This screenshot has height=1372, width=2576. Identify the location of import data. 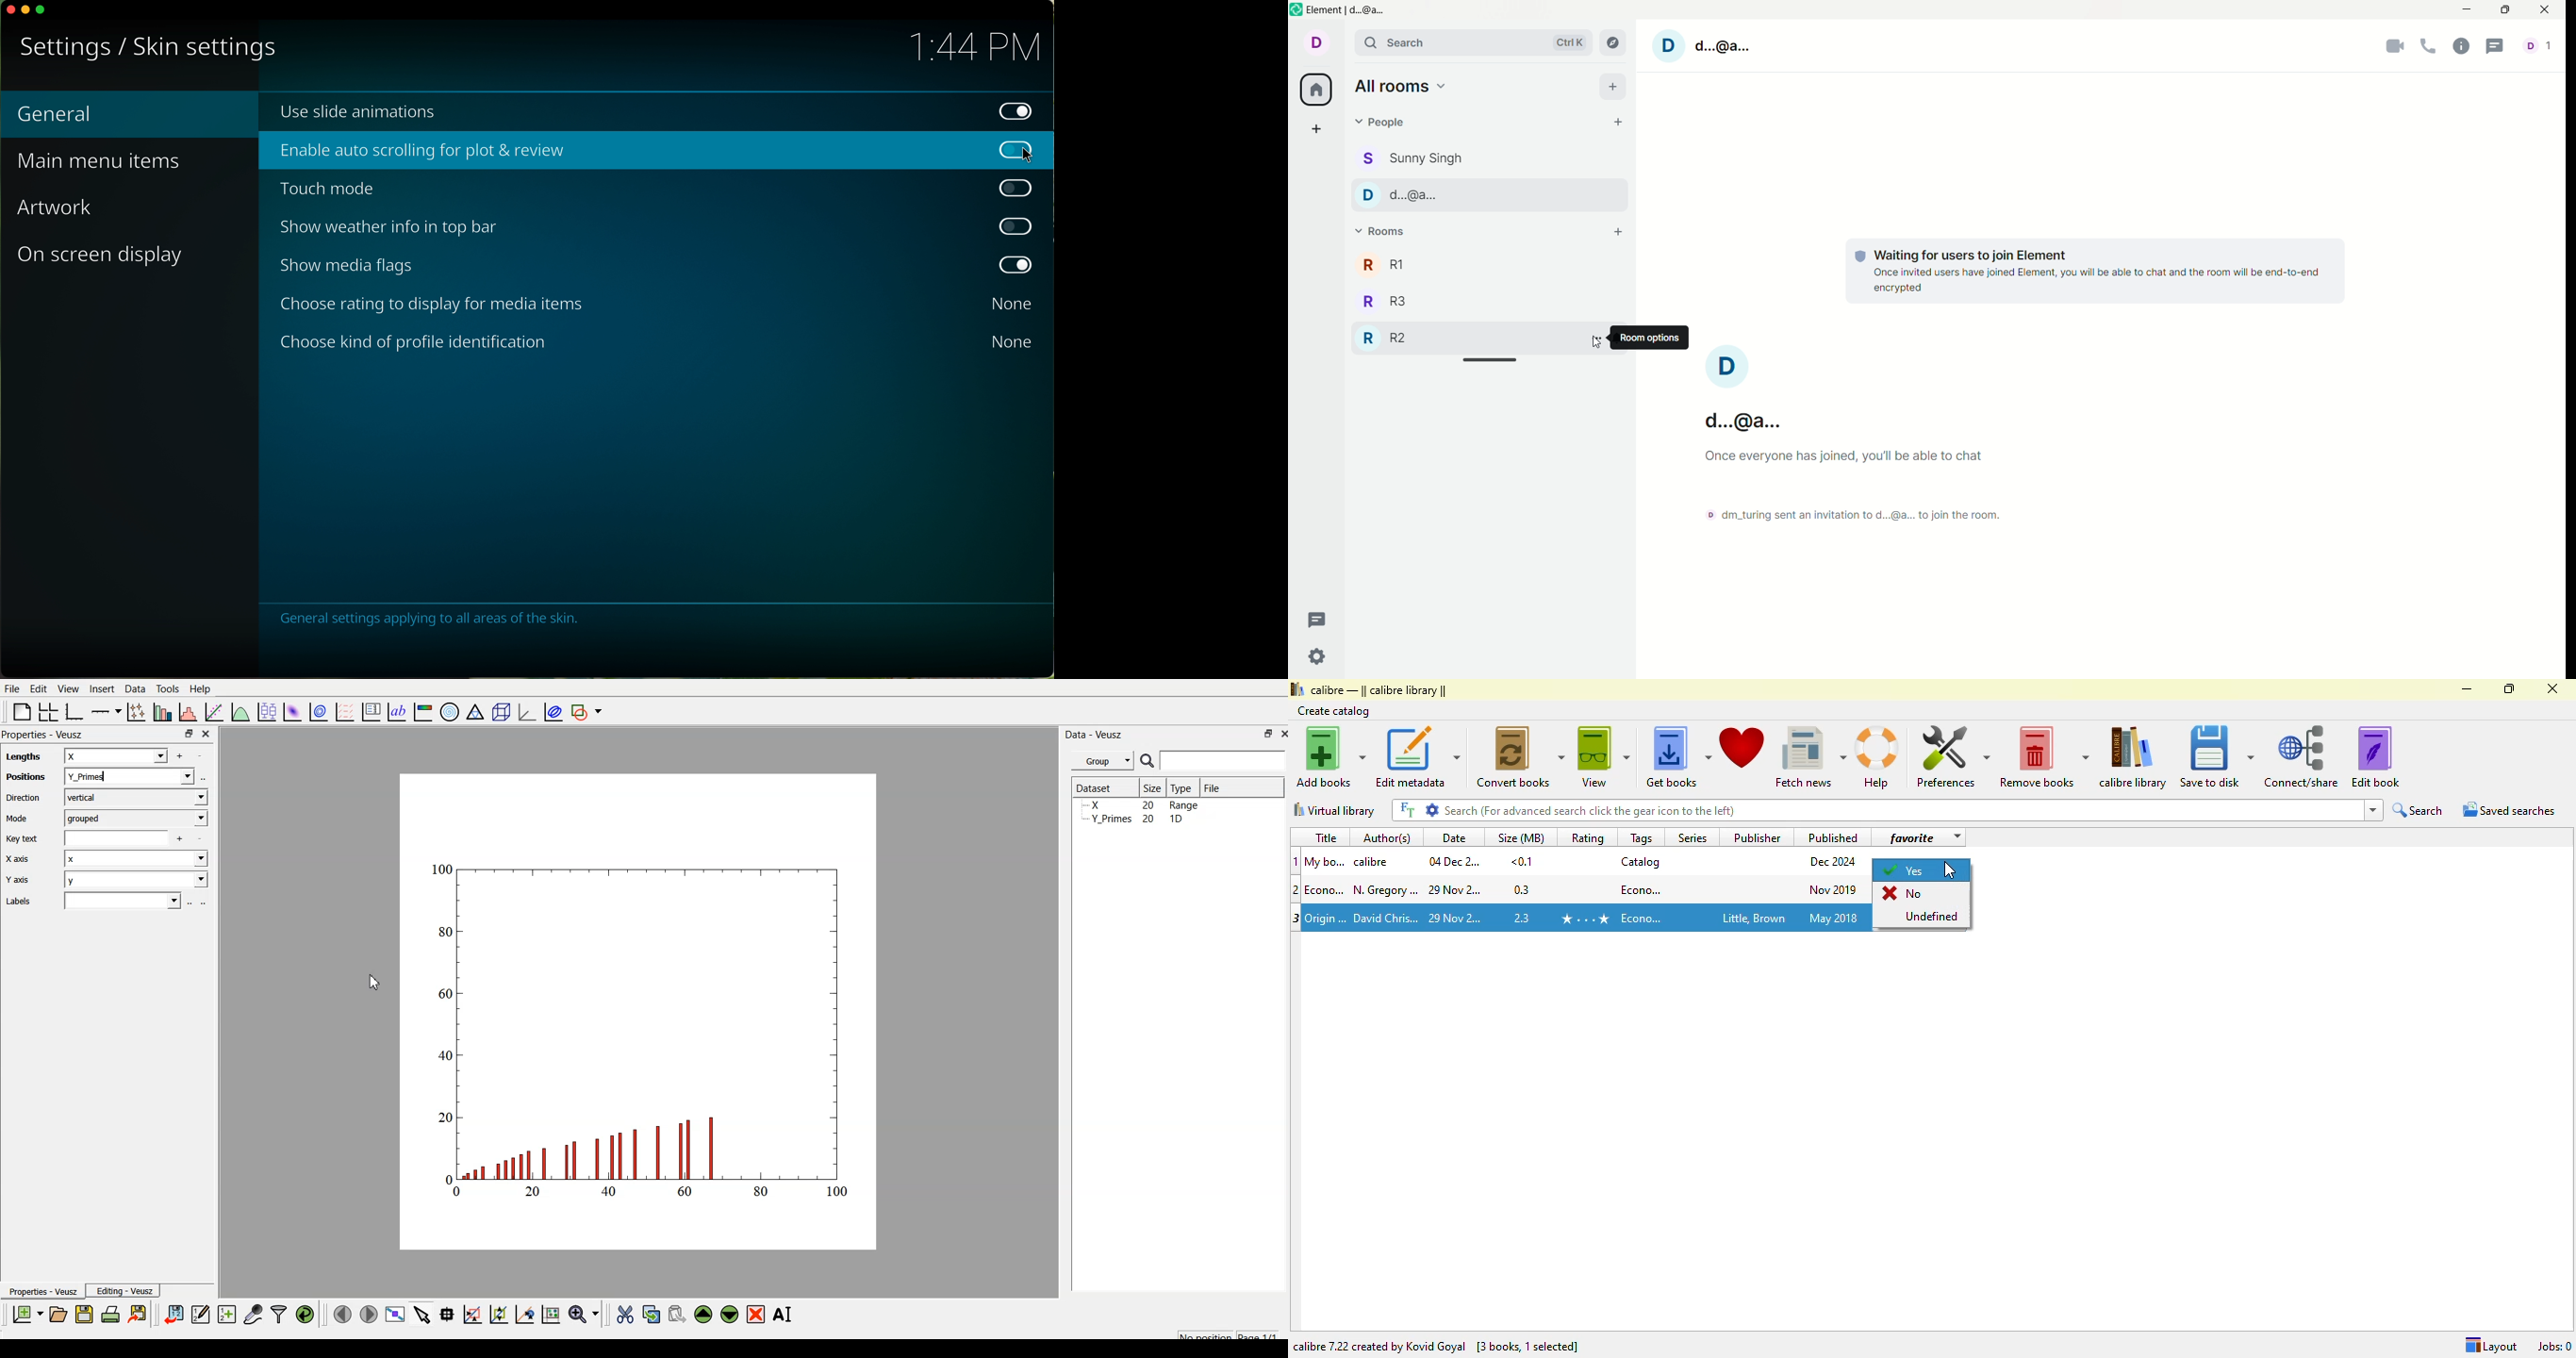
(174, 1313).